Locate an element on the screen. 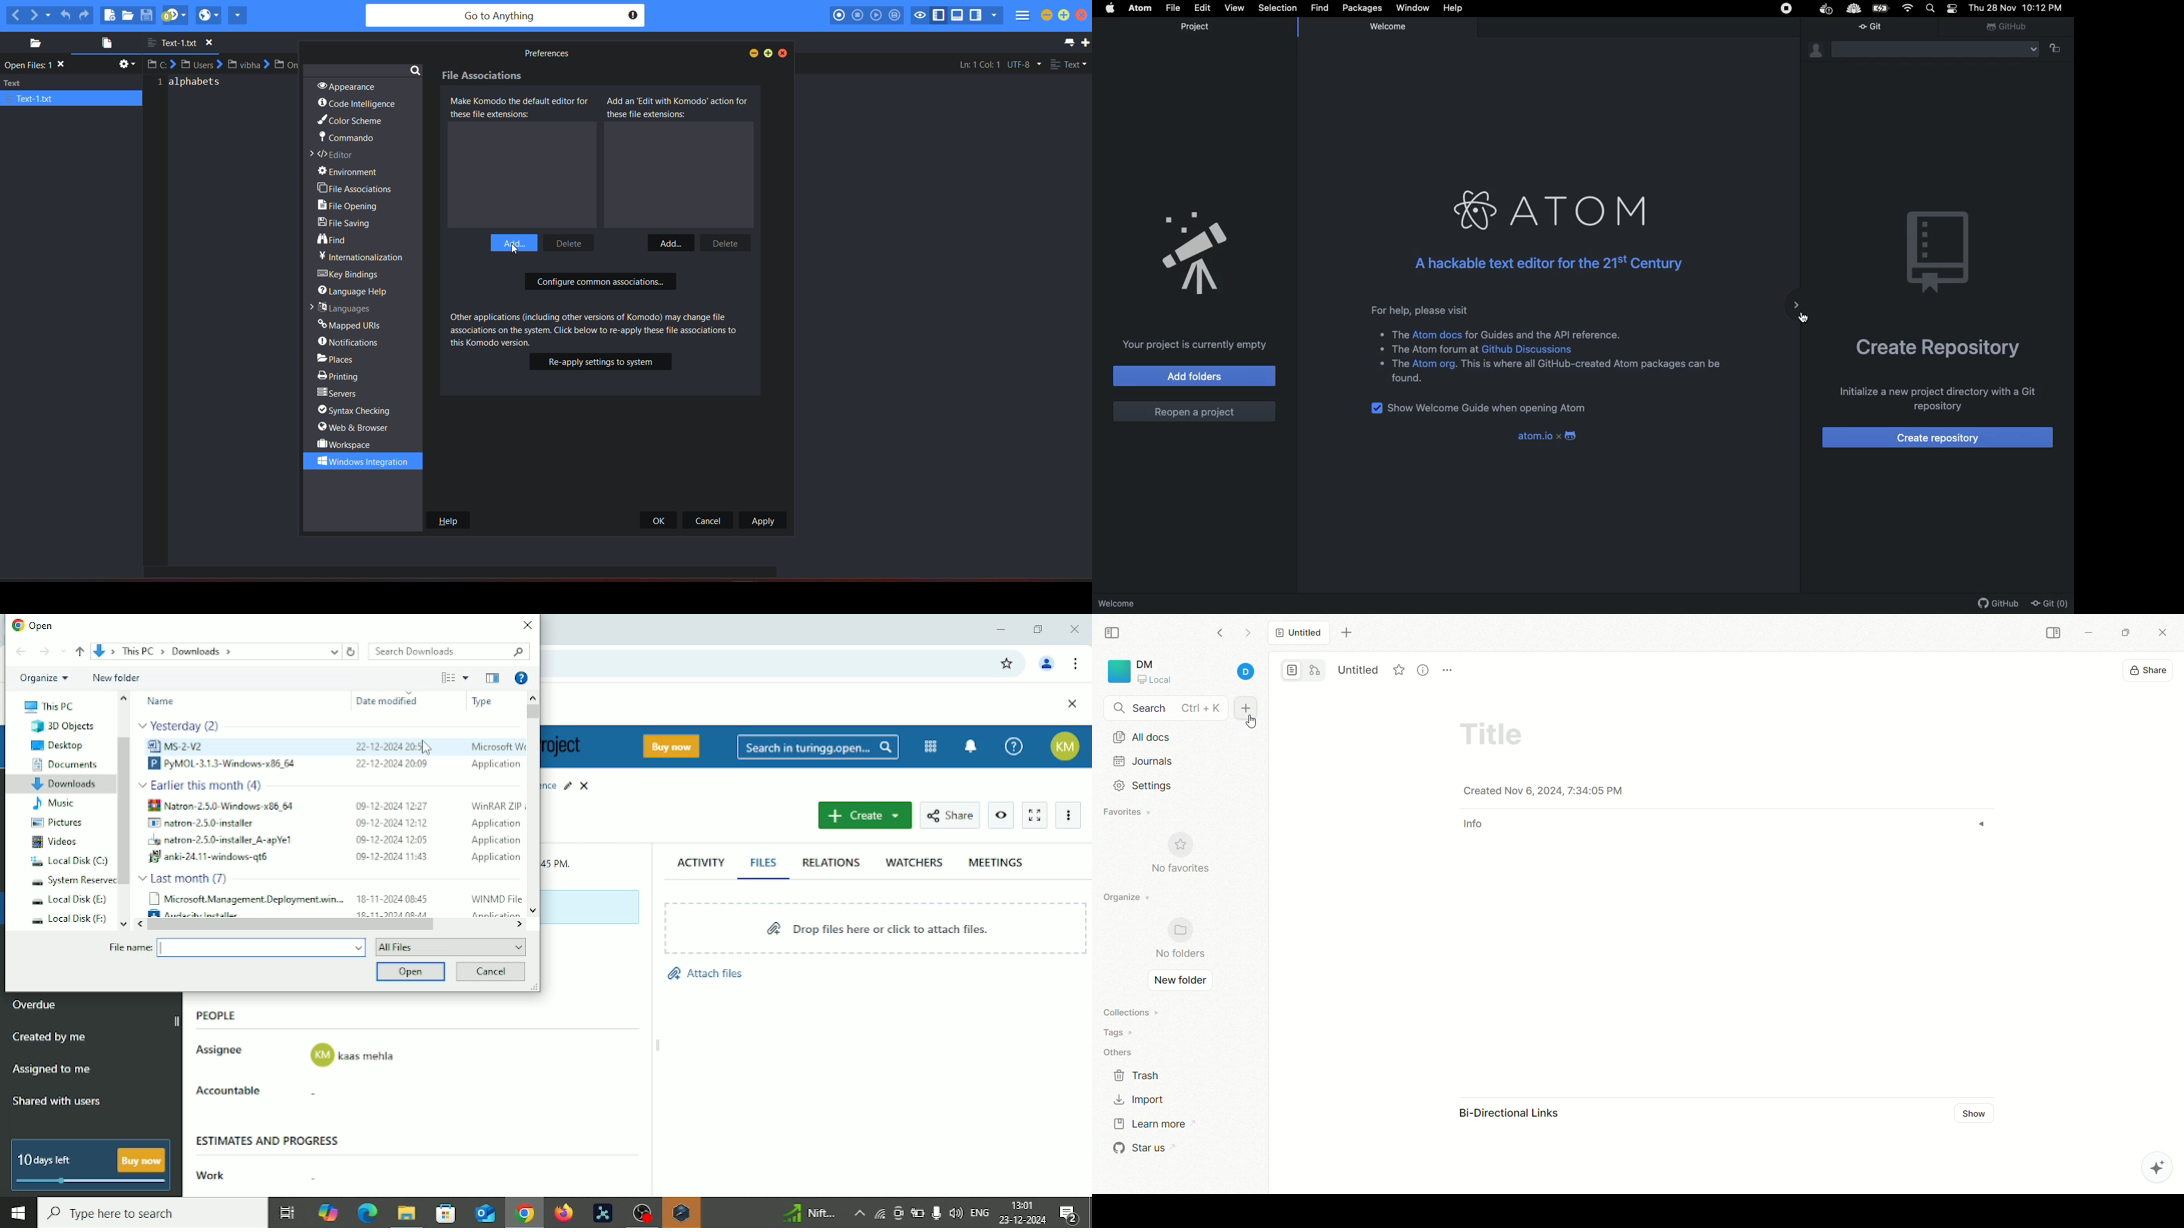 The image size is (2184, 1232). Show the previous pane is located at coordinates (492, 677).